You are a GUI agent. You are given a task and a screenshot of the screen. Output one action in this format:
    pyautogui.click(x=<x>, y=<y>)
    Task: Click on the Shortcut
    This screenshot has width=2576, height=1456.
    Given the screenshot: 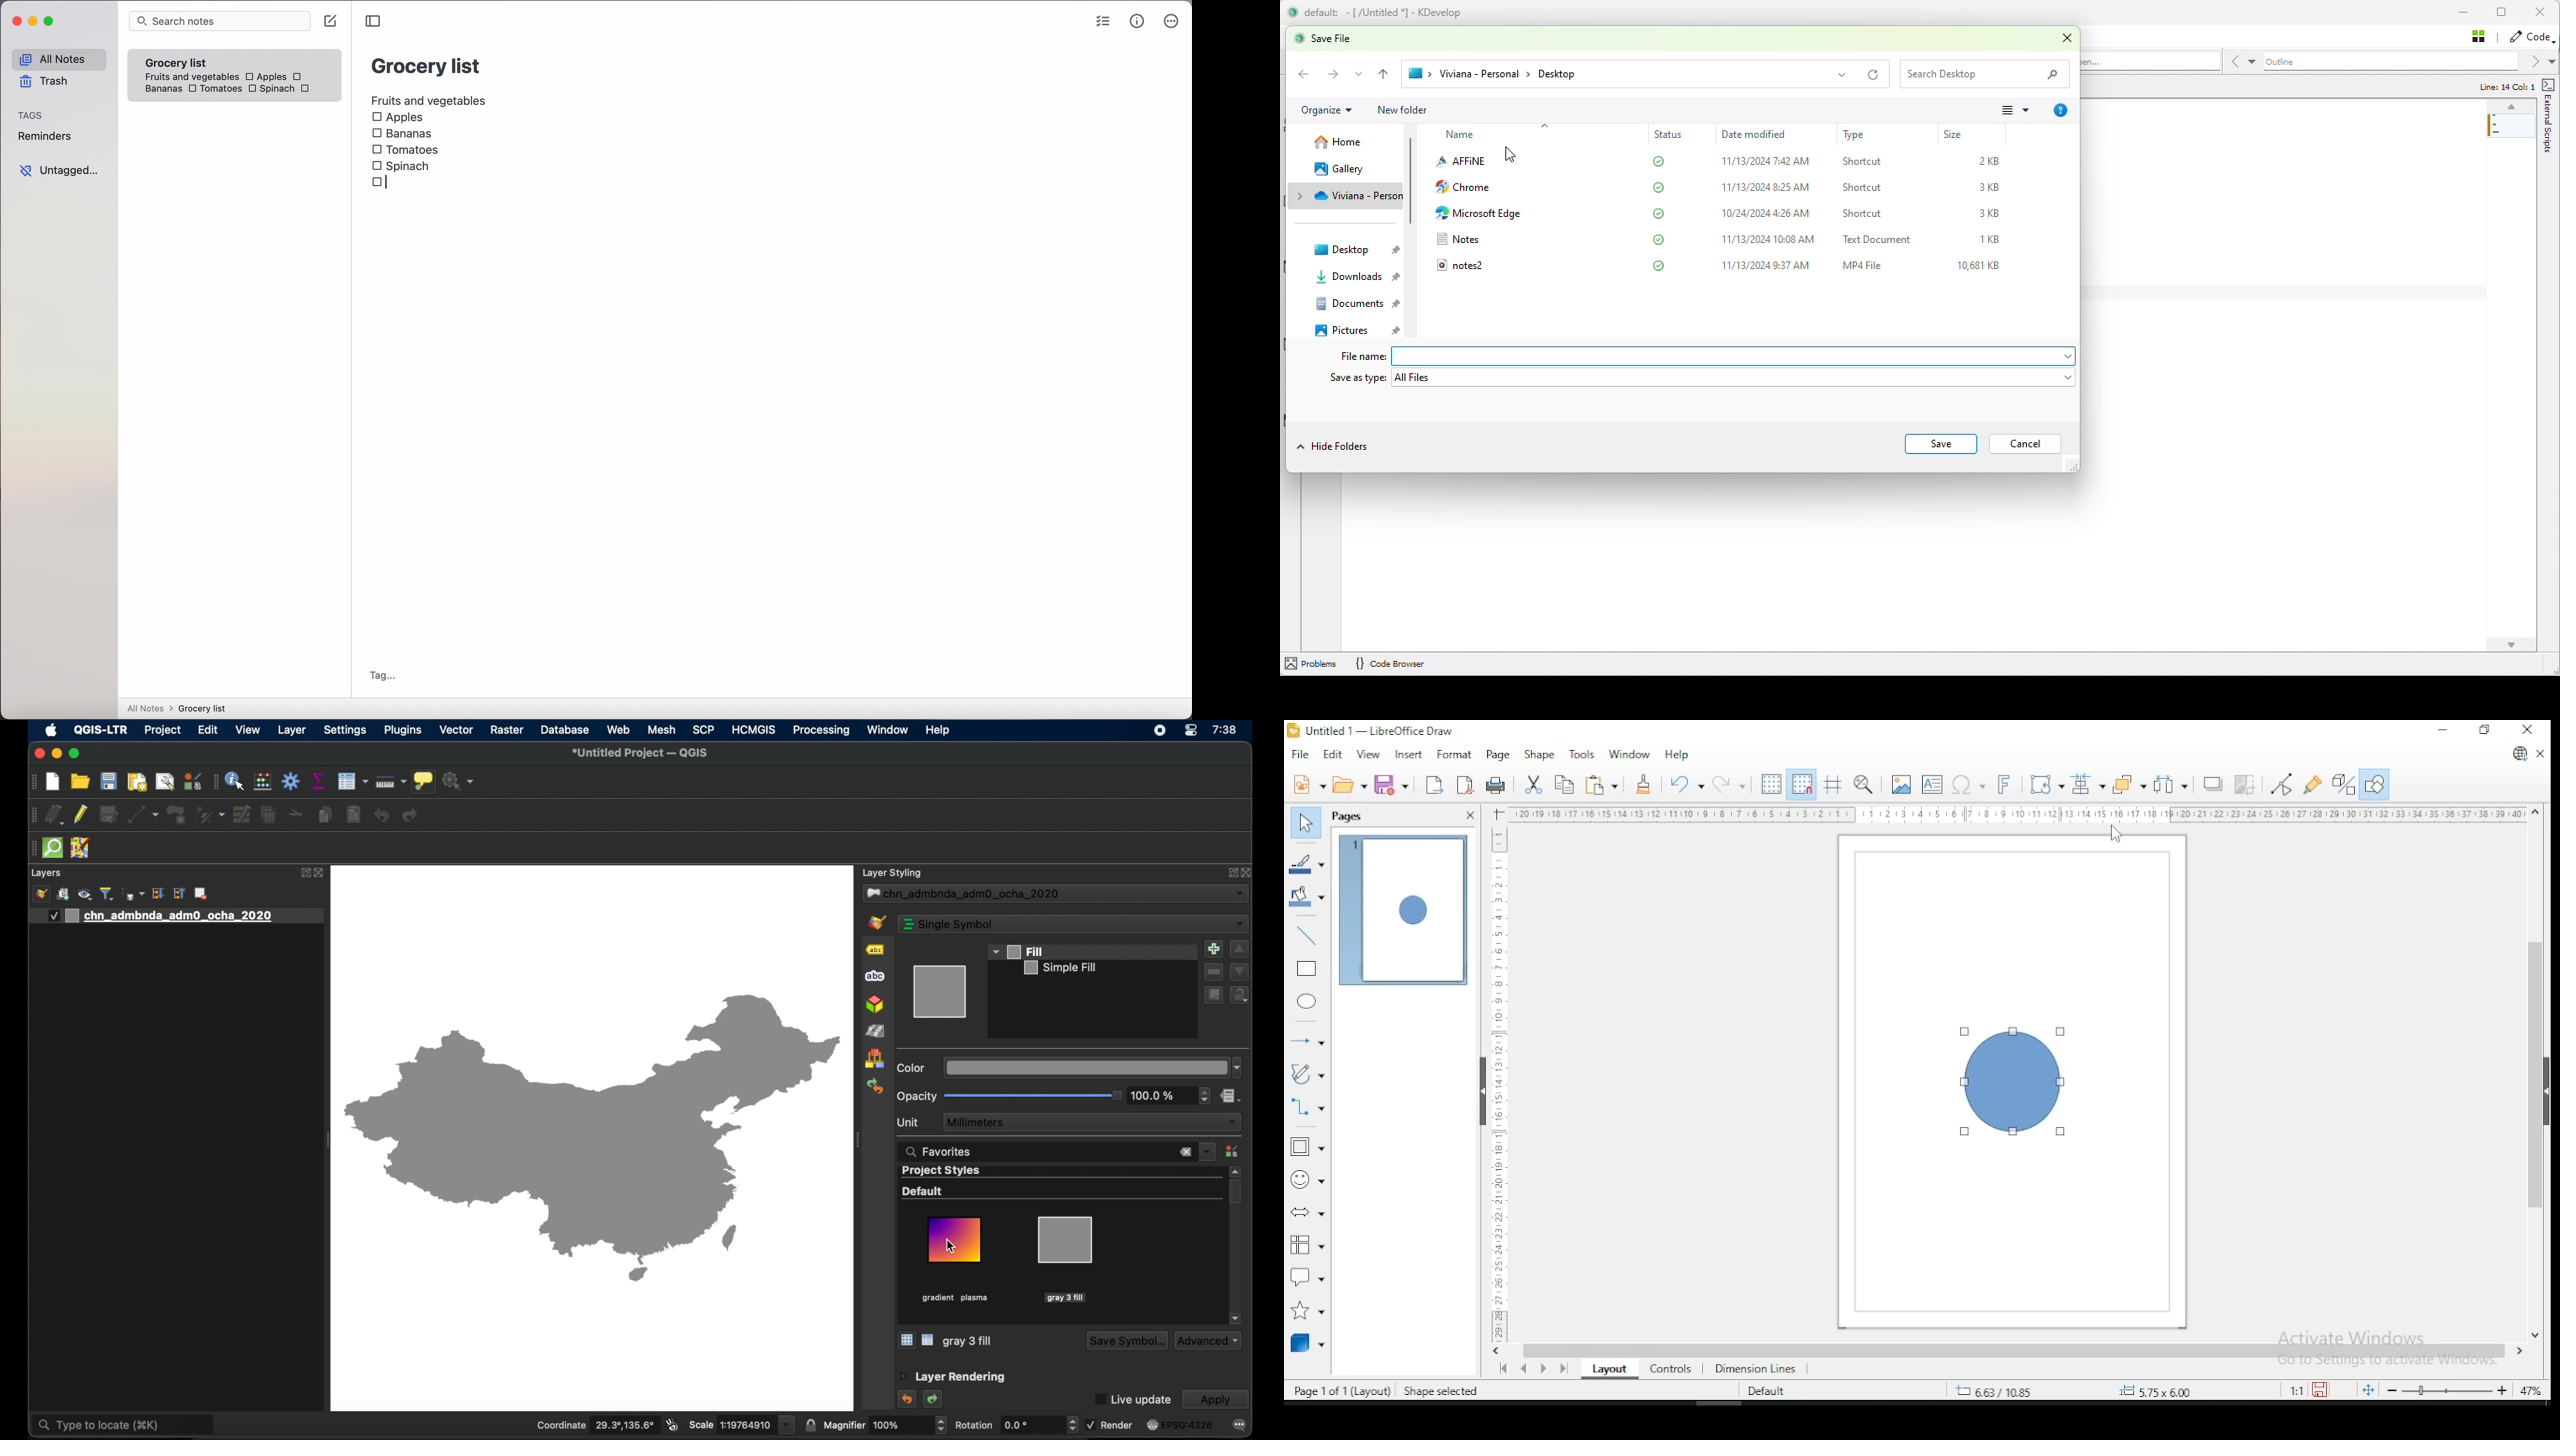 What is the action you would take?
    pyautogui.click(x=1864, y=214)
    